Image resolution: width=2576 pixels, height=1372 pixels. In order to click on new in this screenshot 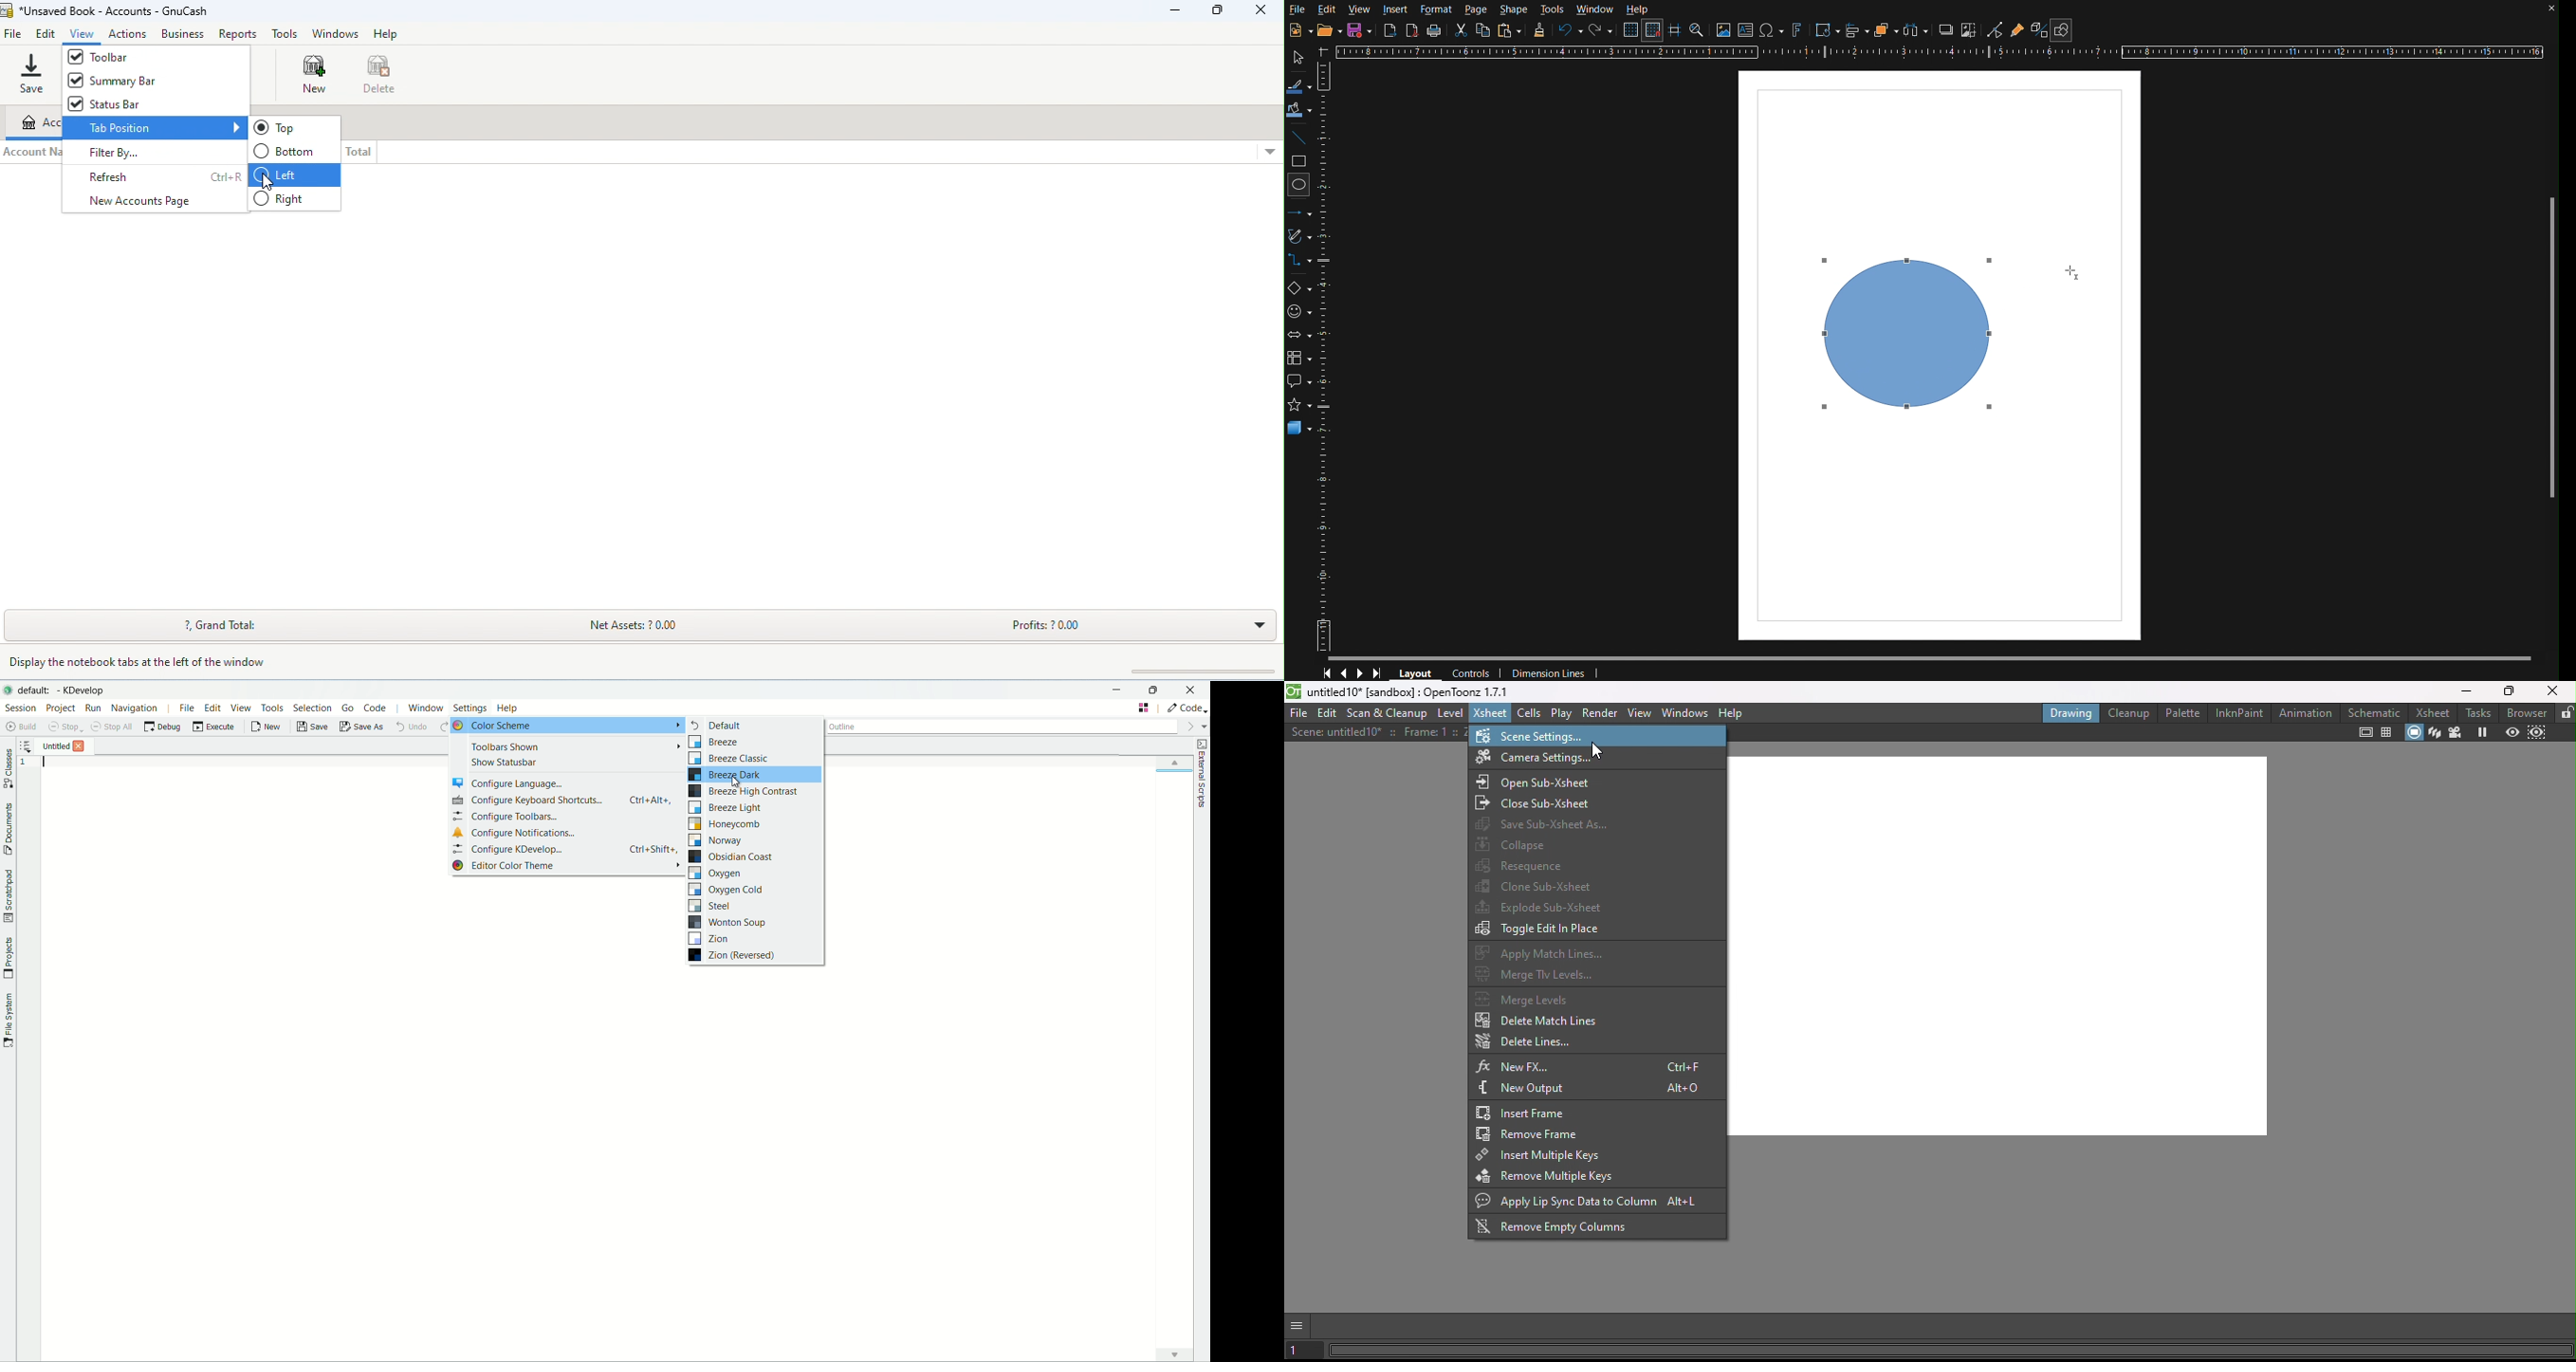, I will do `click(320, 75)`.